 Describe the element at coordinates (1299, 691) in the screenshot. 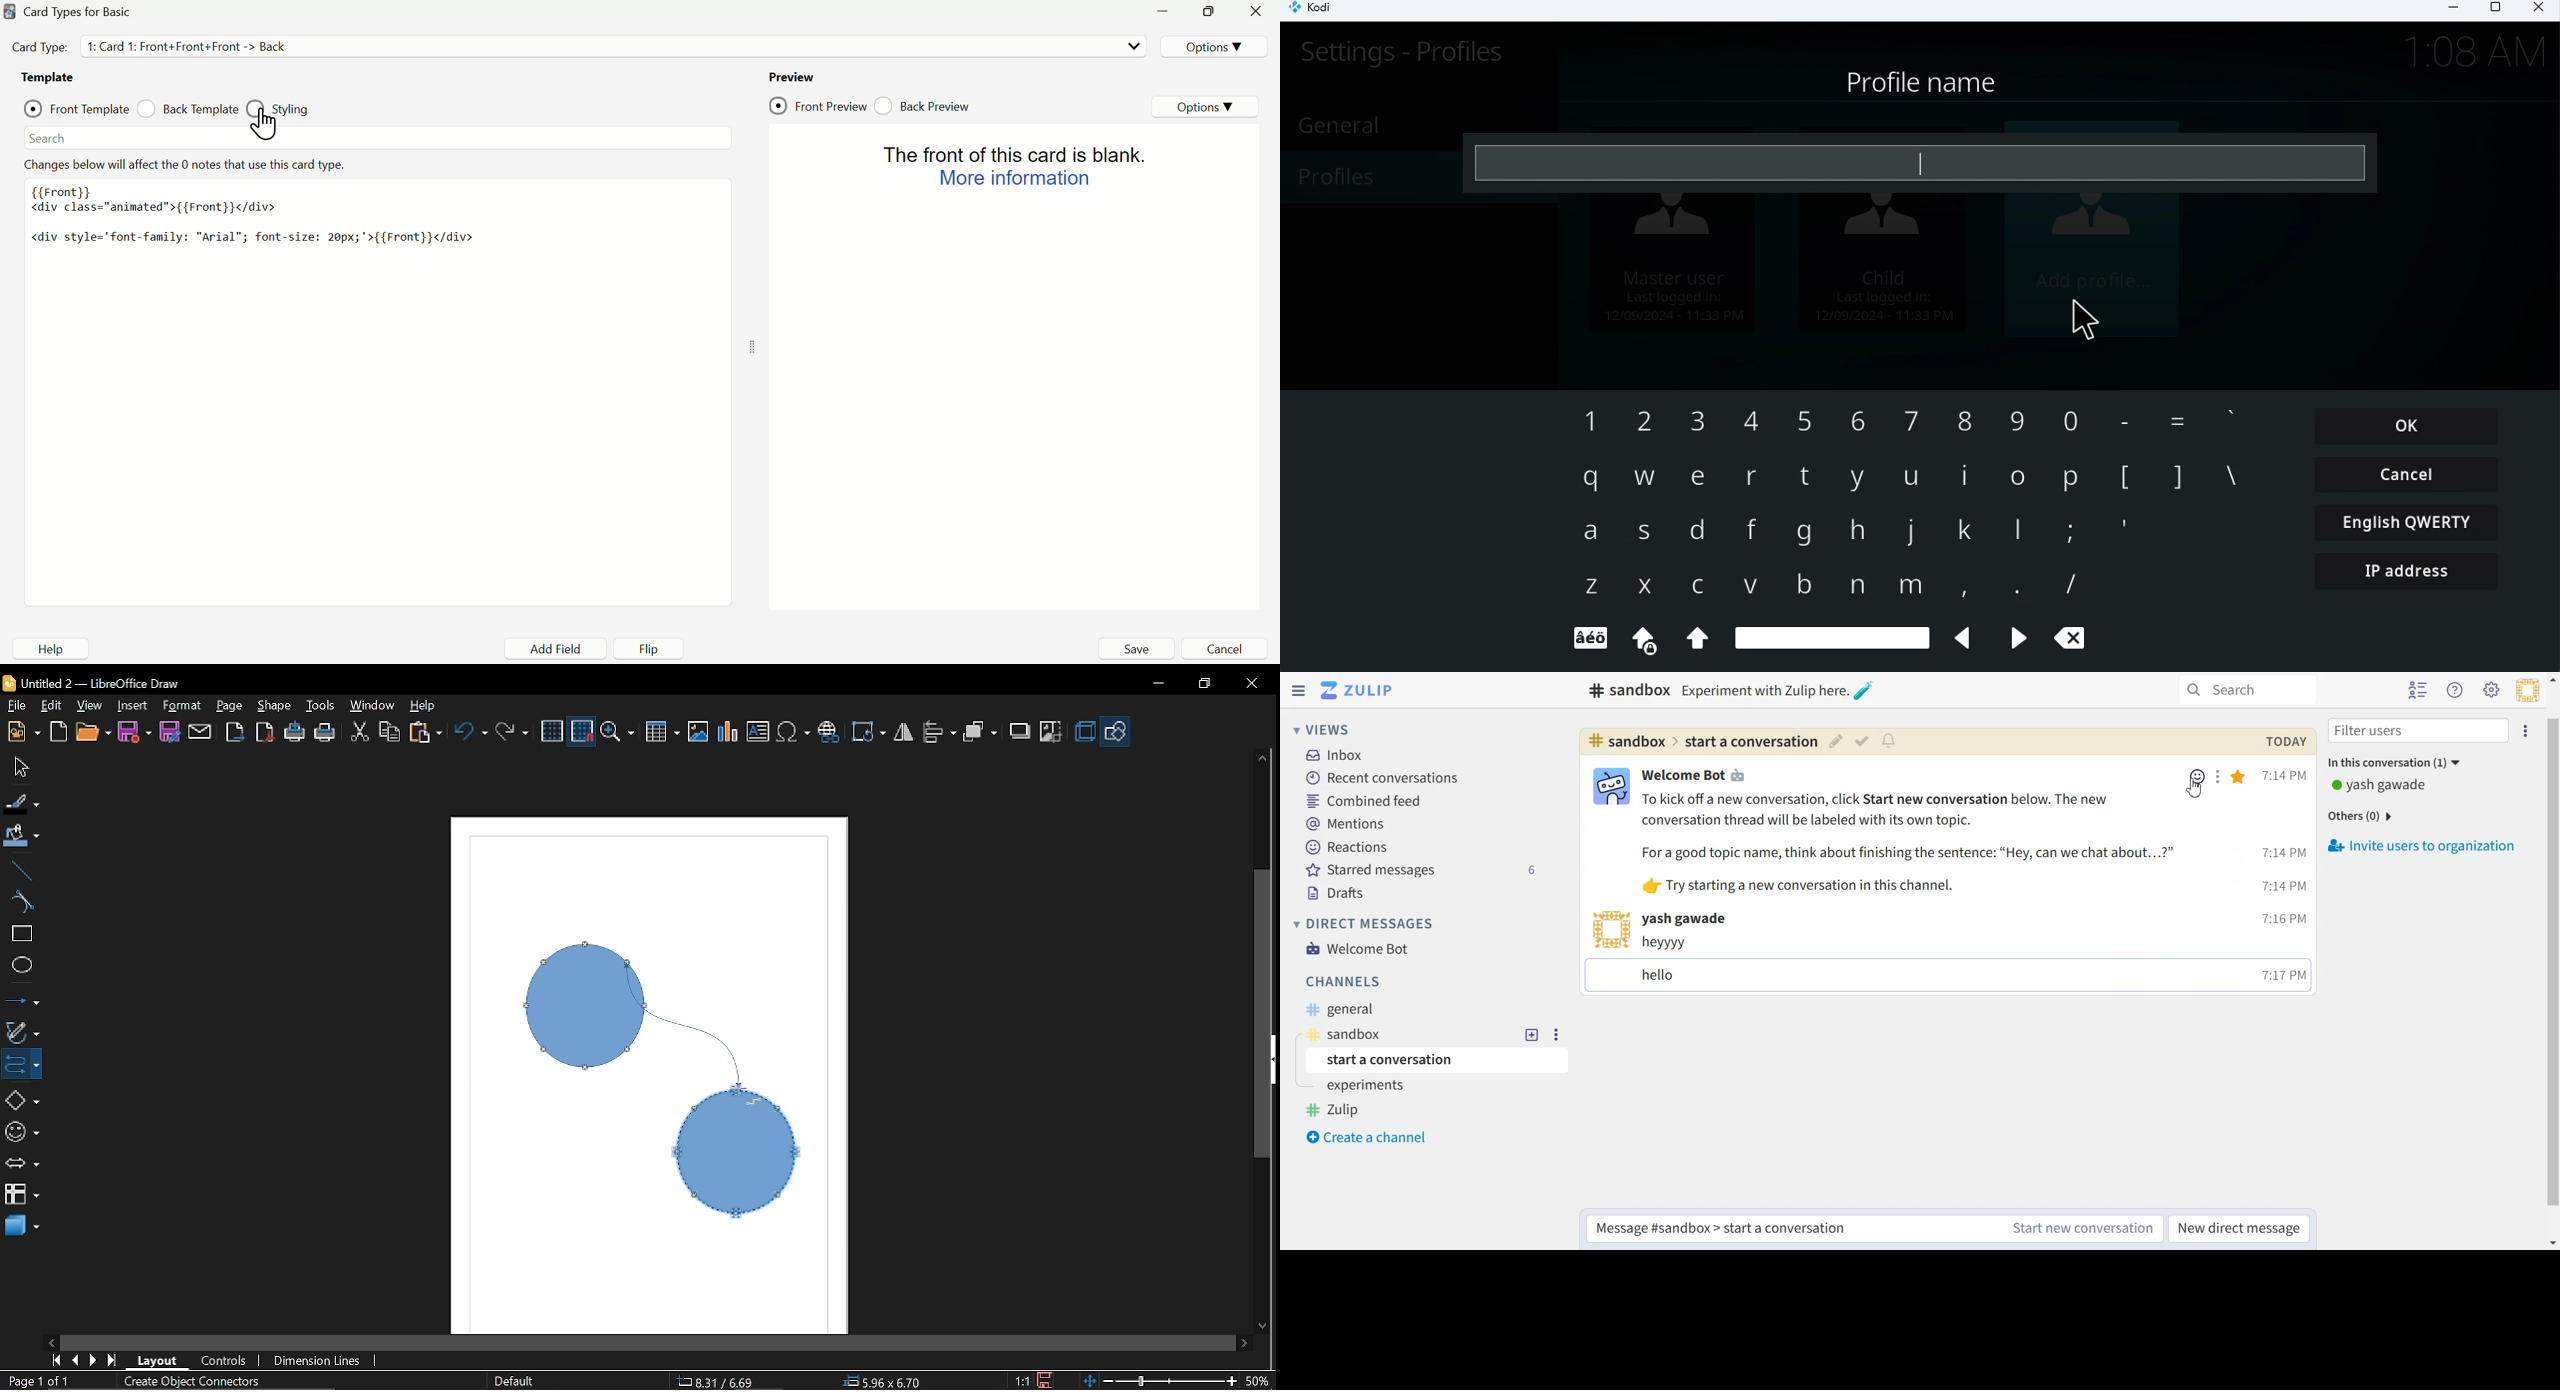

I see `Hide Left sidebar` at that location.